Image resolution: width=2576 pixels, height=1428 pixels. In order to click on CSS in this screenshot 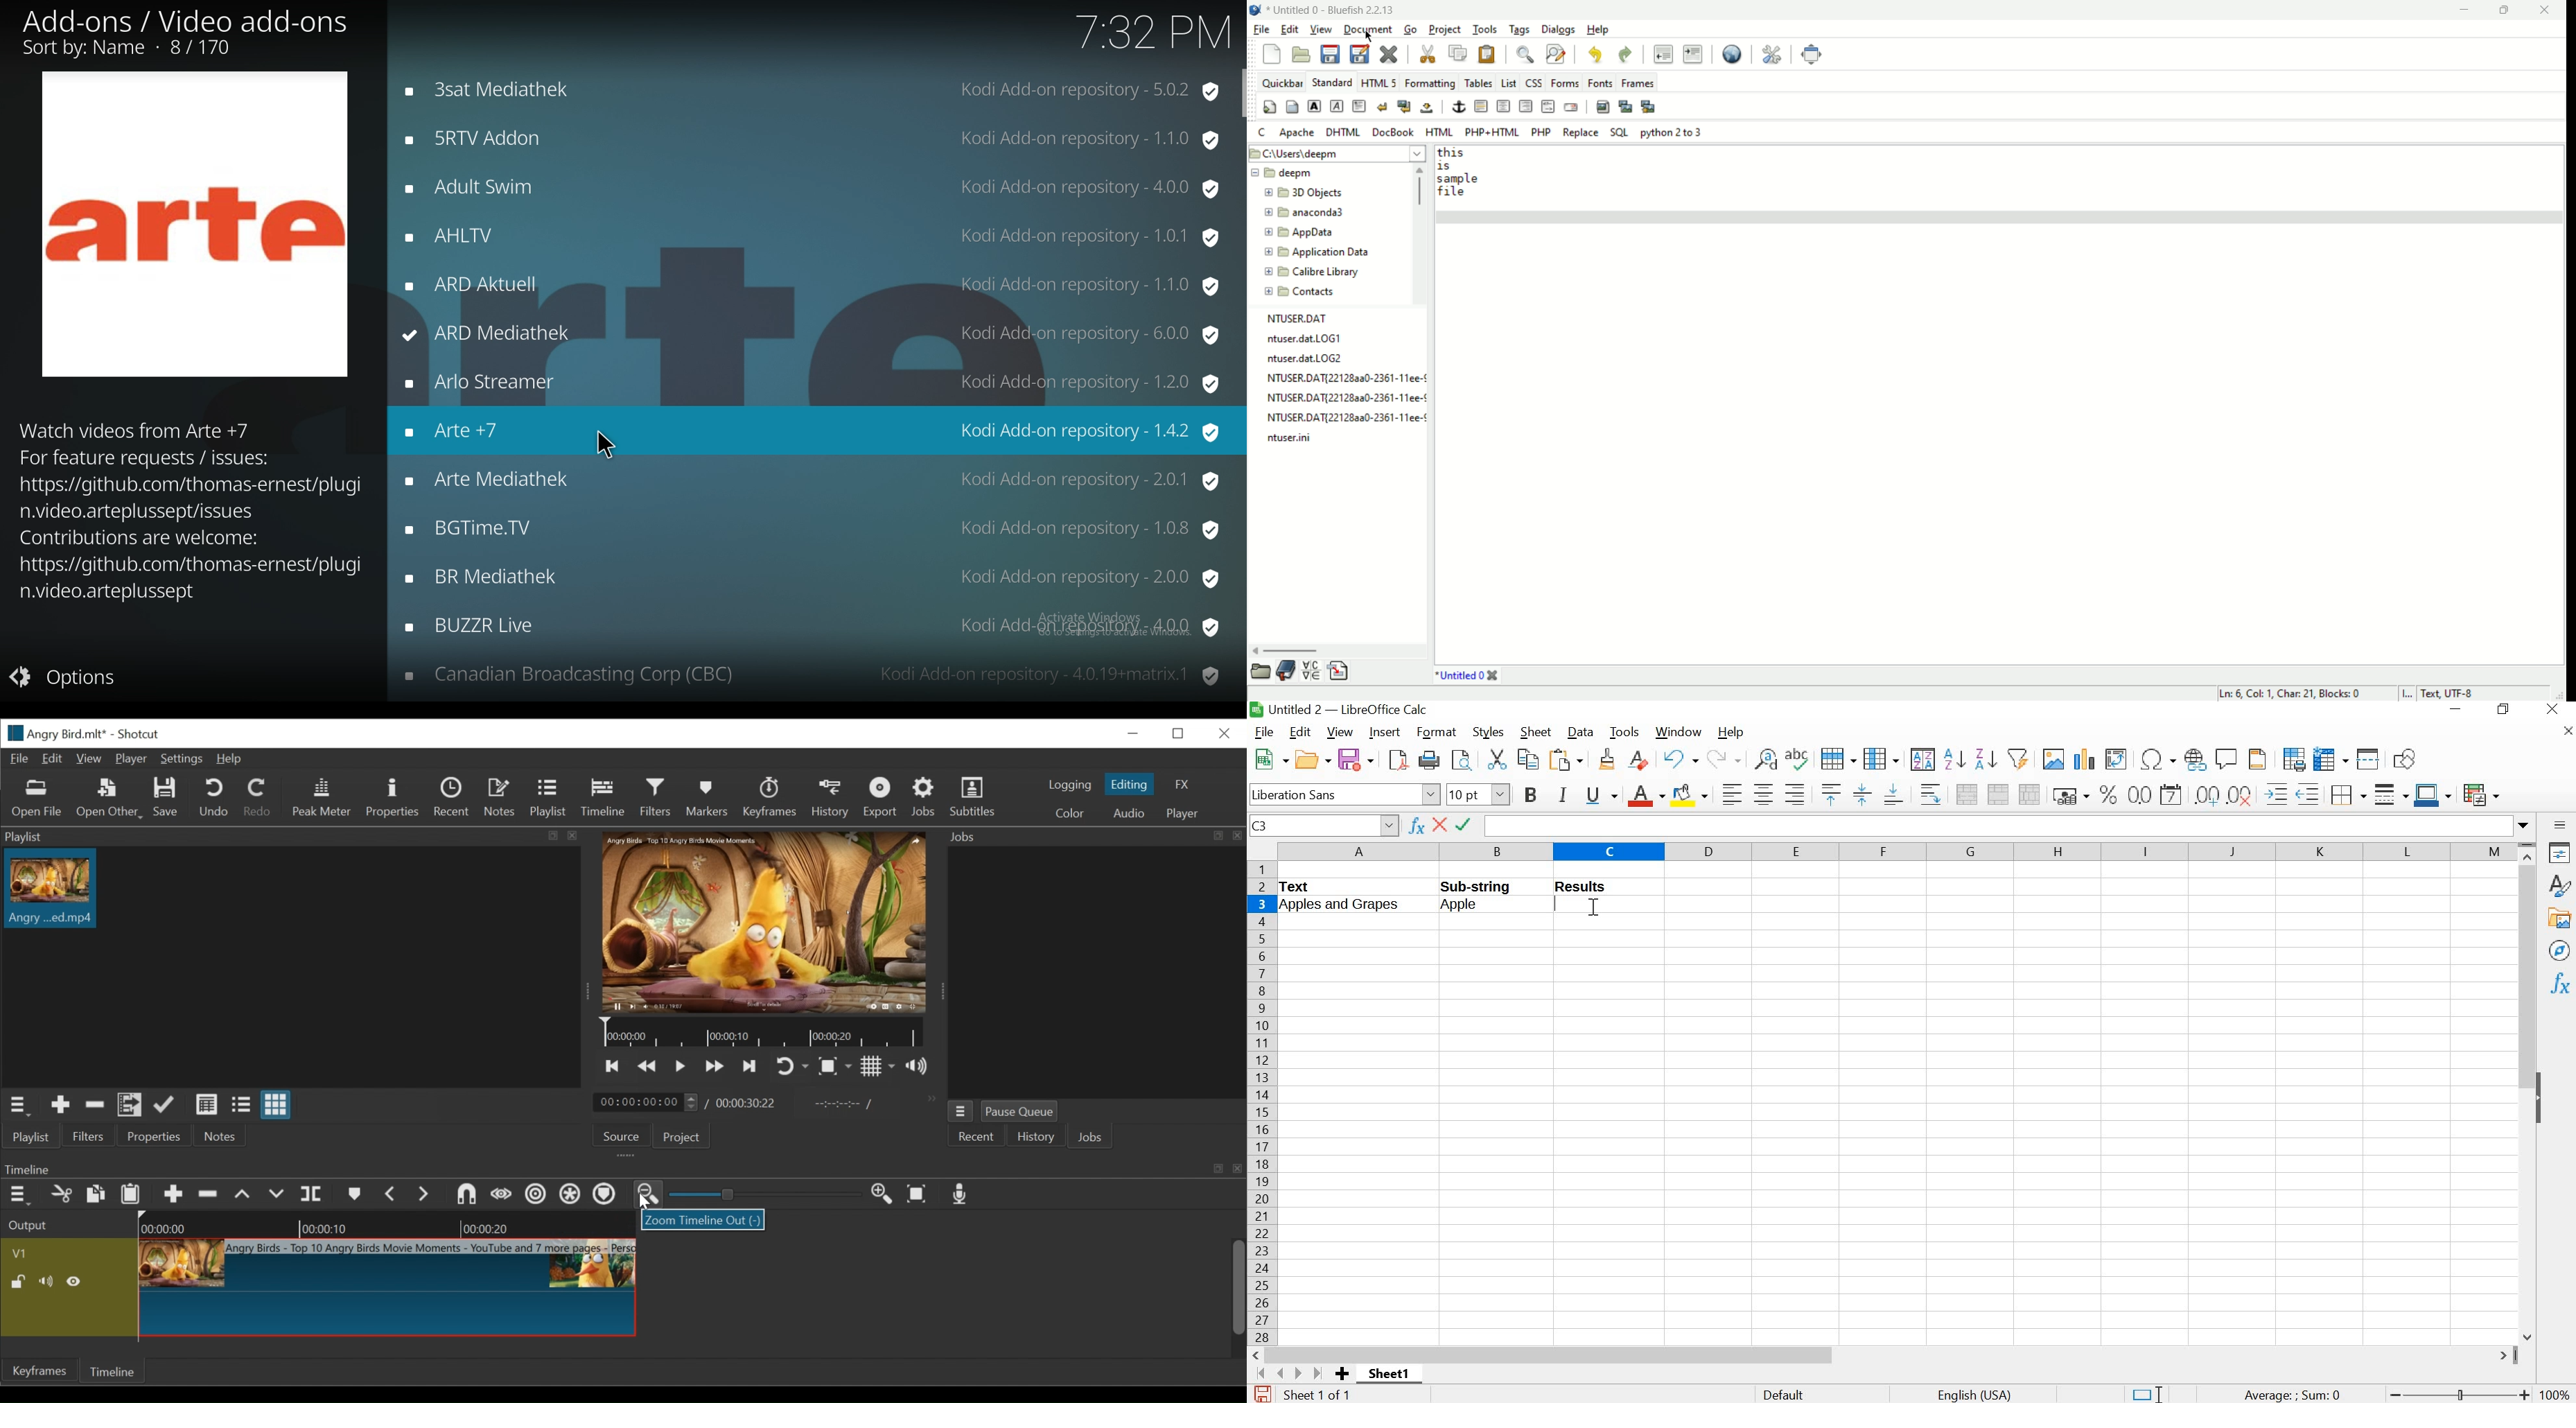, I will do `click(1536, 83)`.